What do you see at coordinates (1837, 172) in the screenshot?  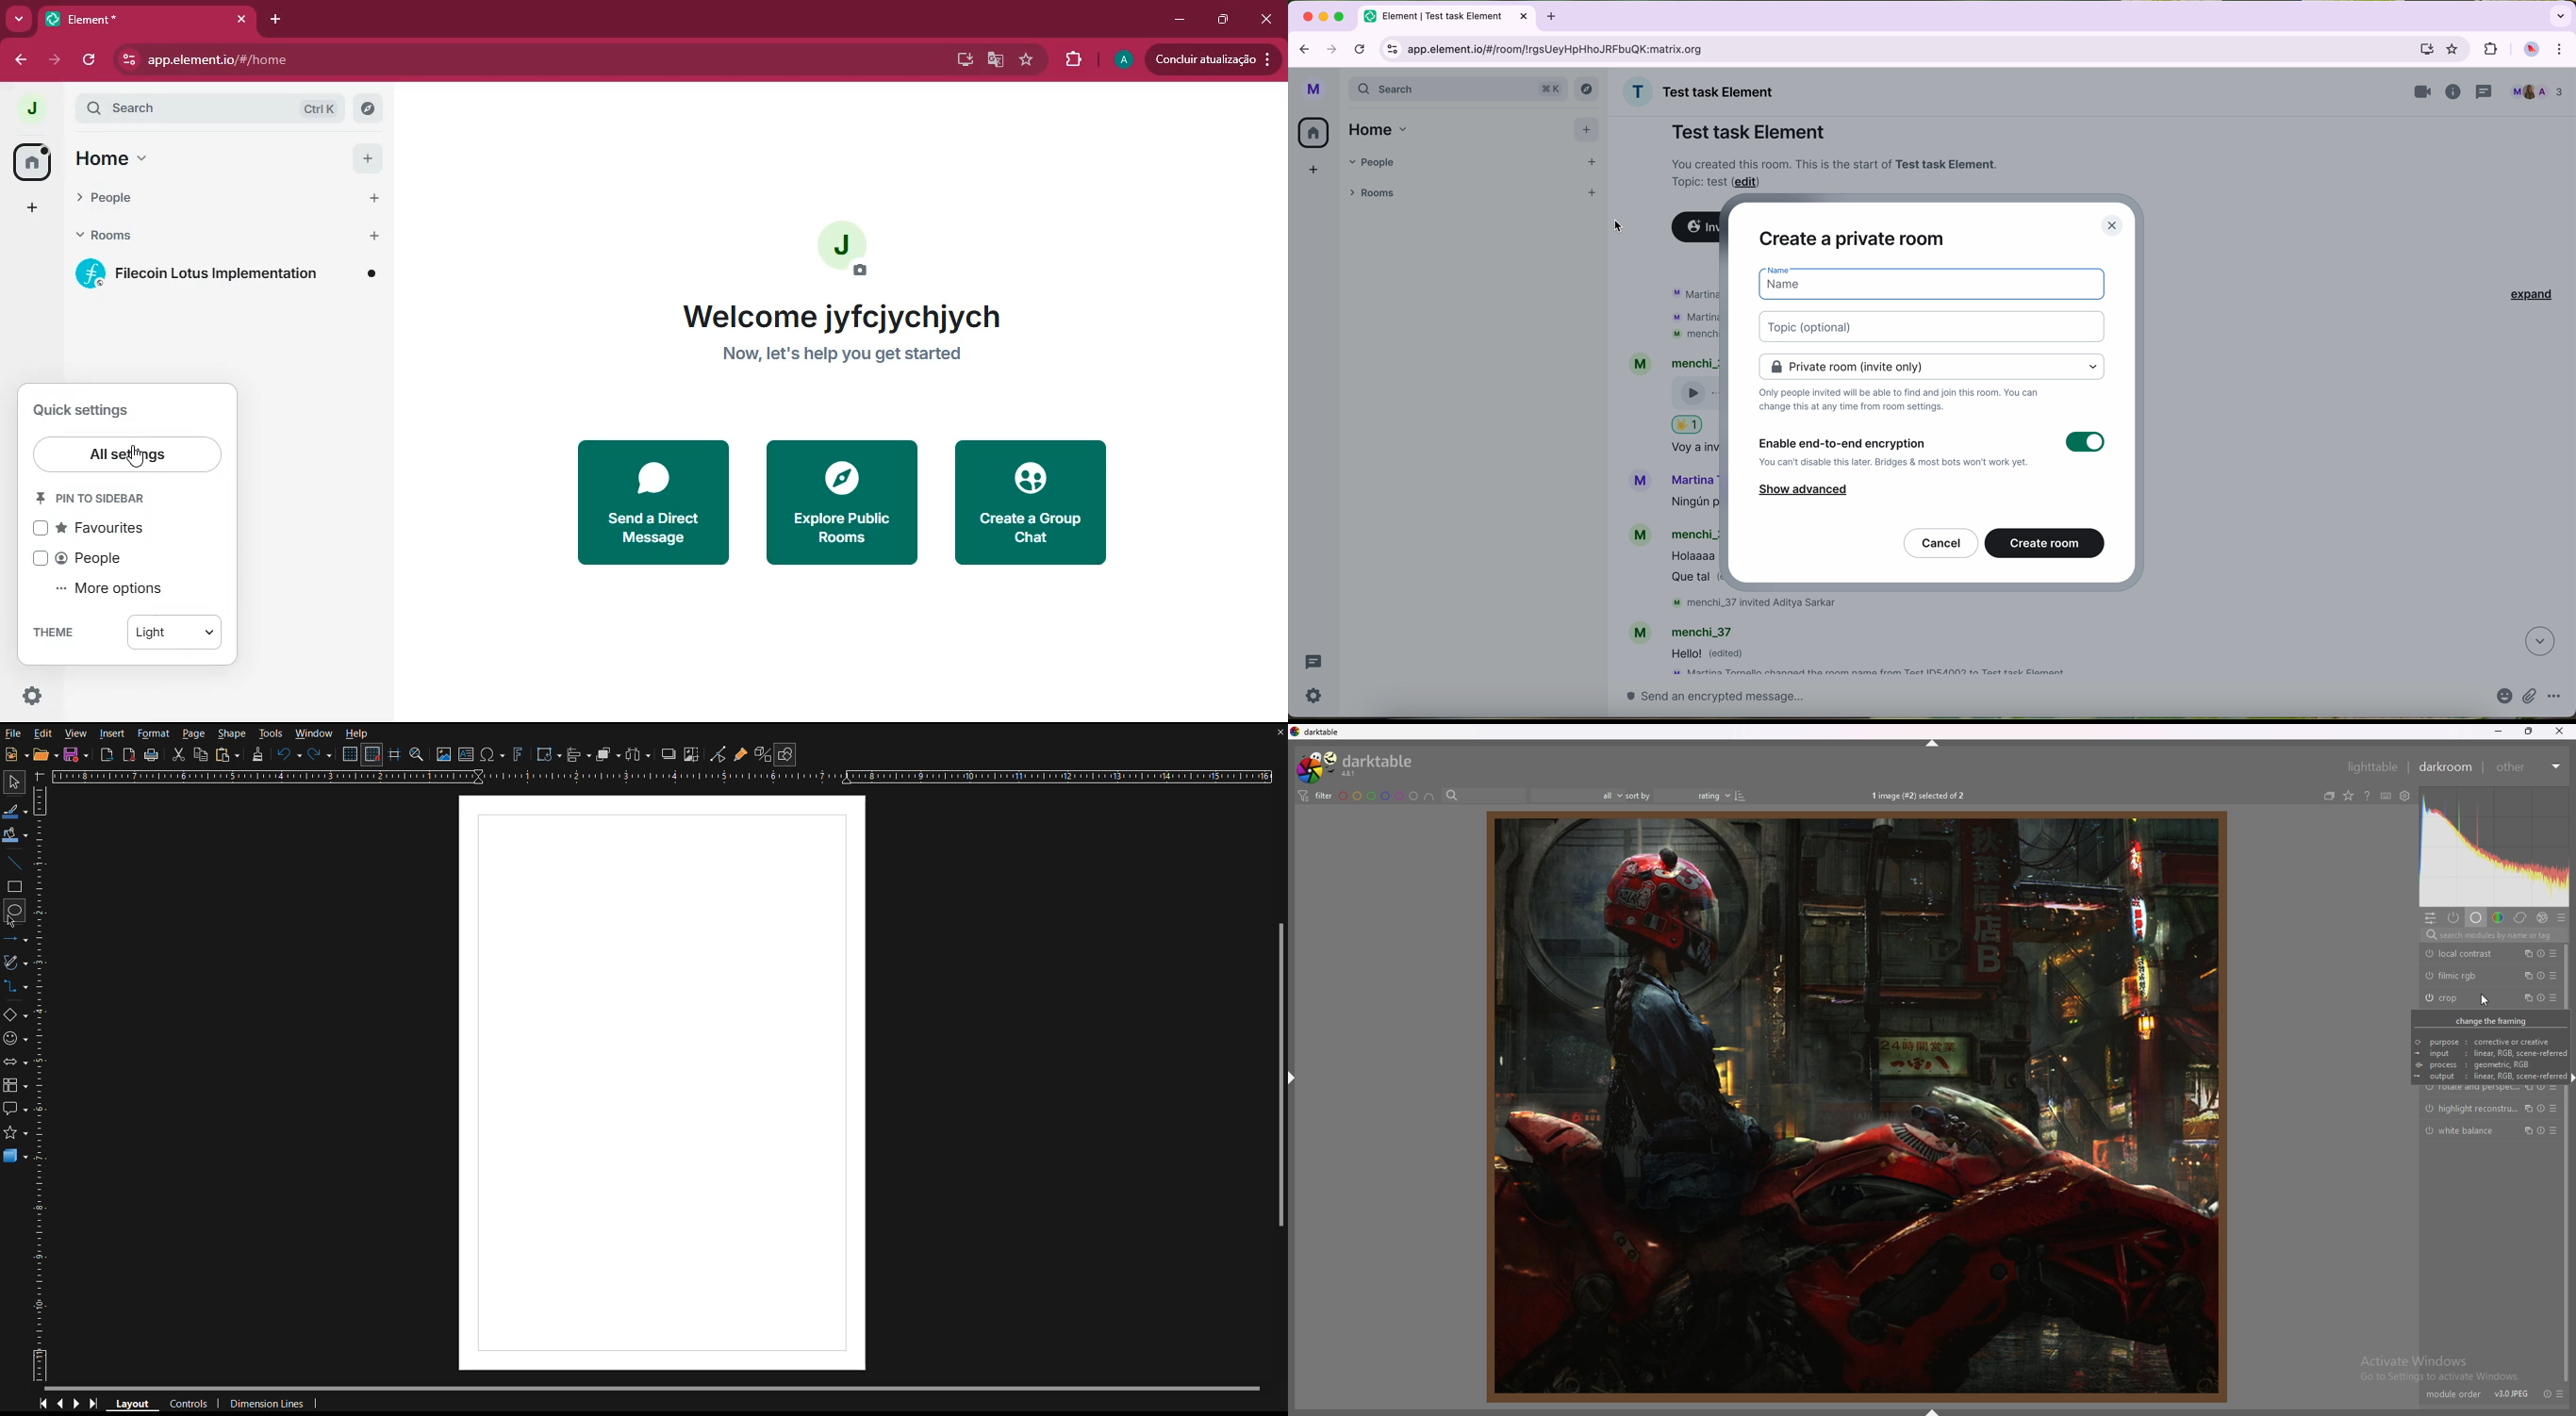 I see `note` at bounding box center [1837, 172].